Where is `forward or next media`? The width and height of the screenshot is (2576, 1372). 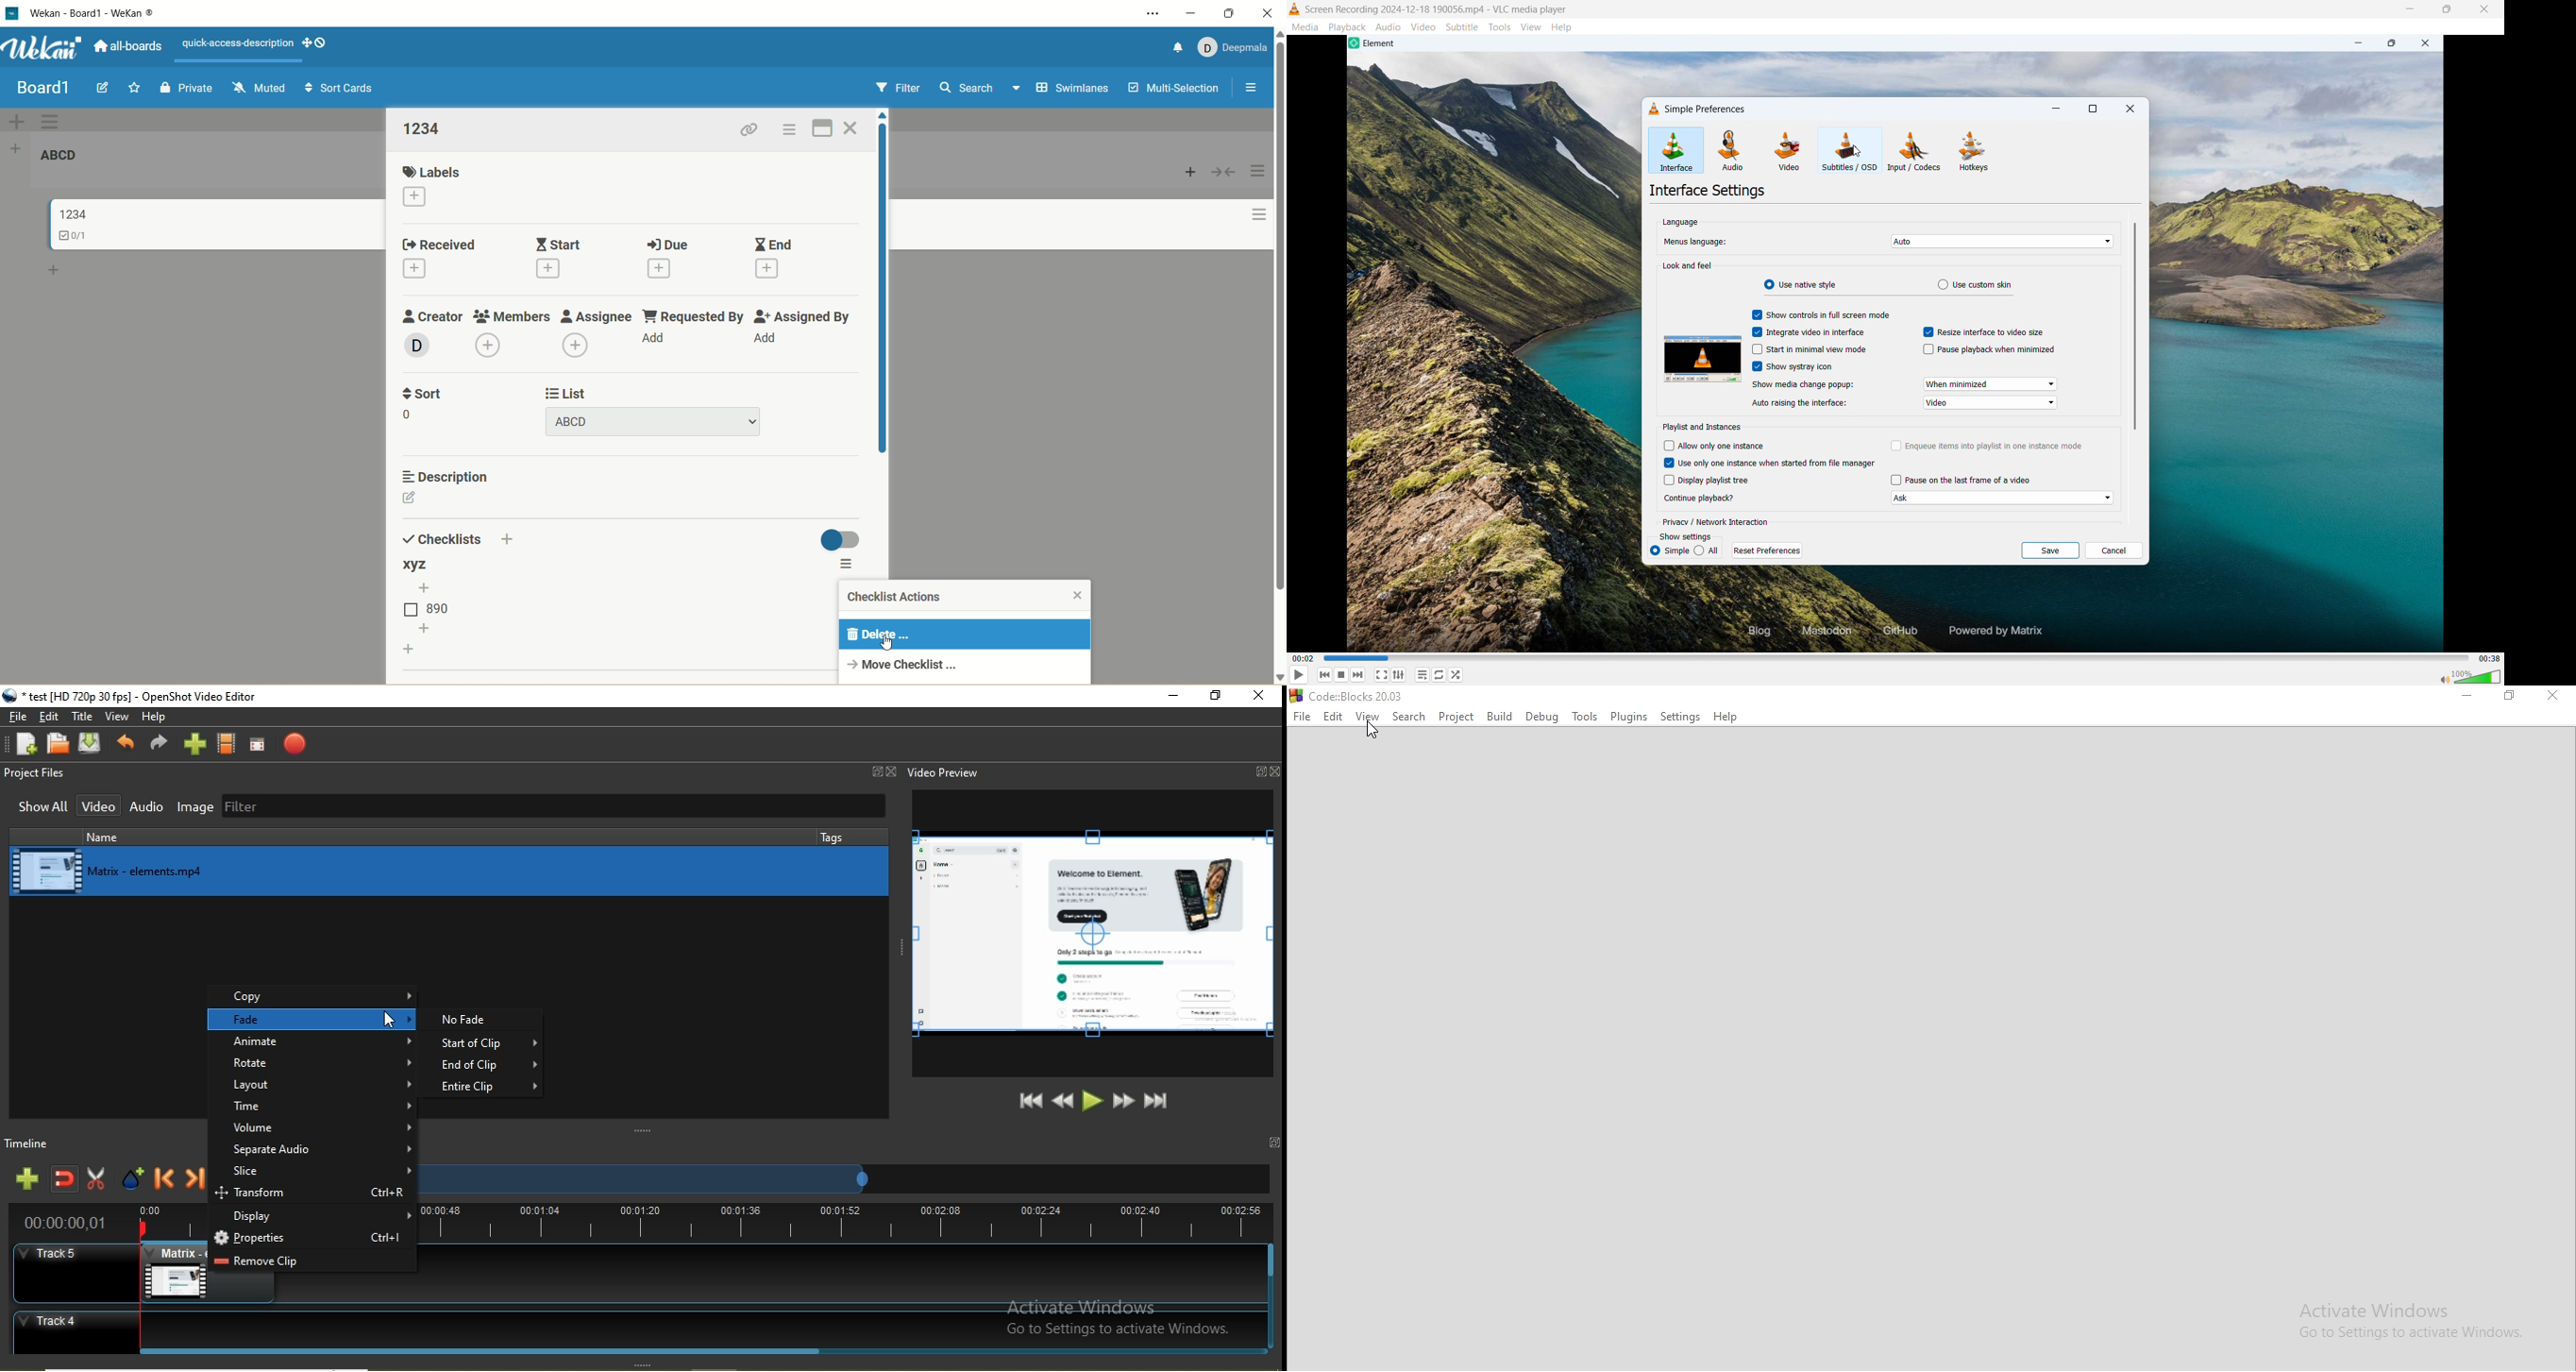
forward or next media is located at coordinates (1358, 675).